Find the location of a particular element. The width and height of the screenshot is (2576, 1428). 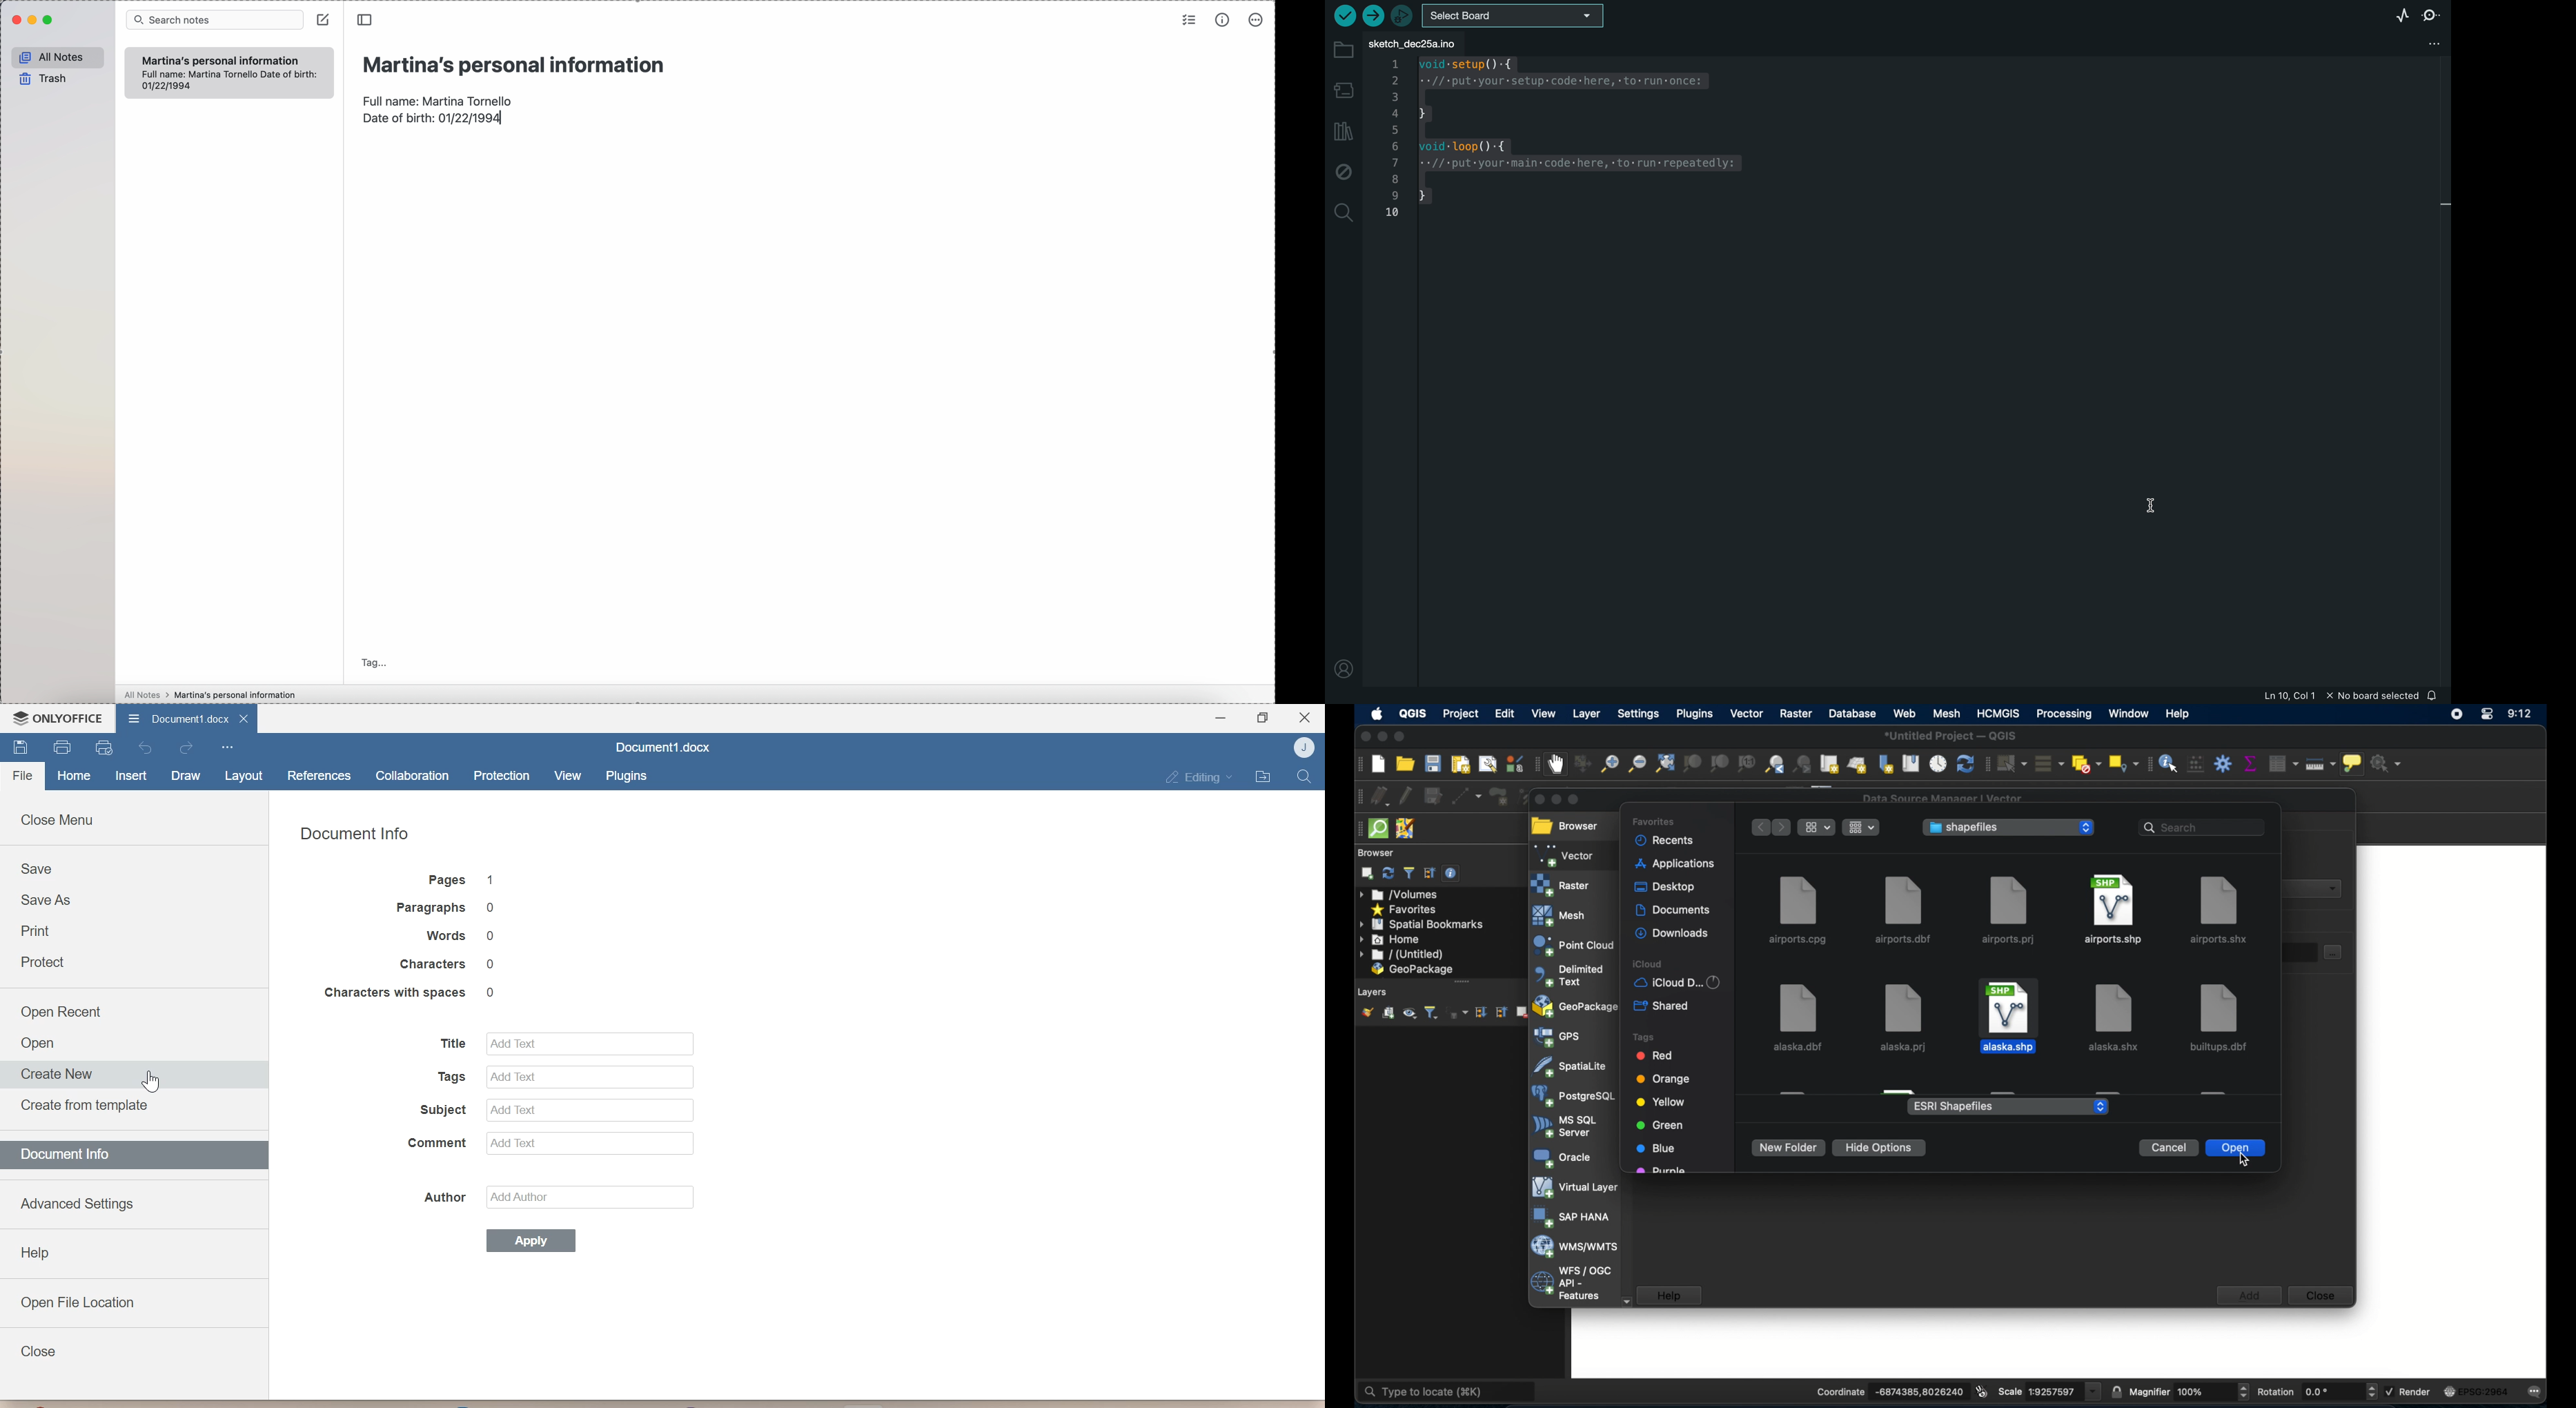

select dataset button is located at coordinates (2335, 952).